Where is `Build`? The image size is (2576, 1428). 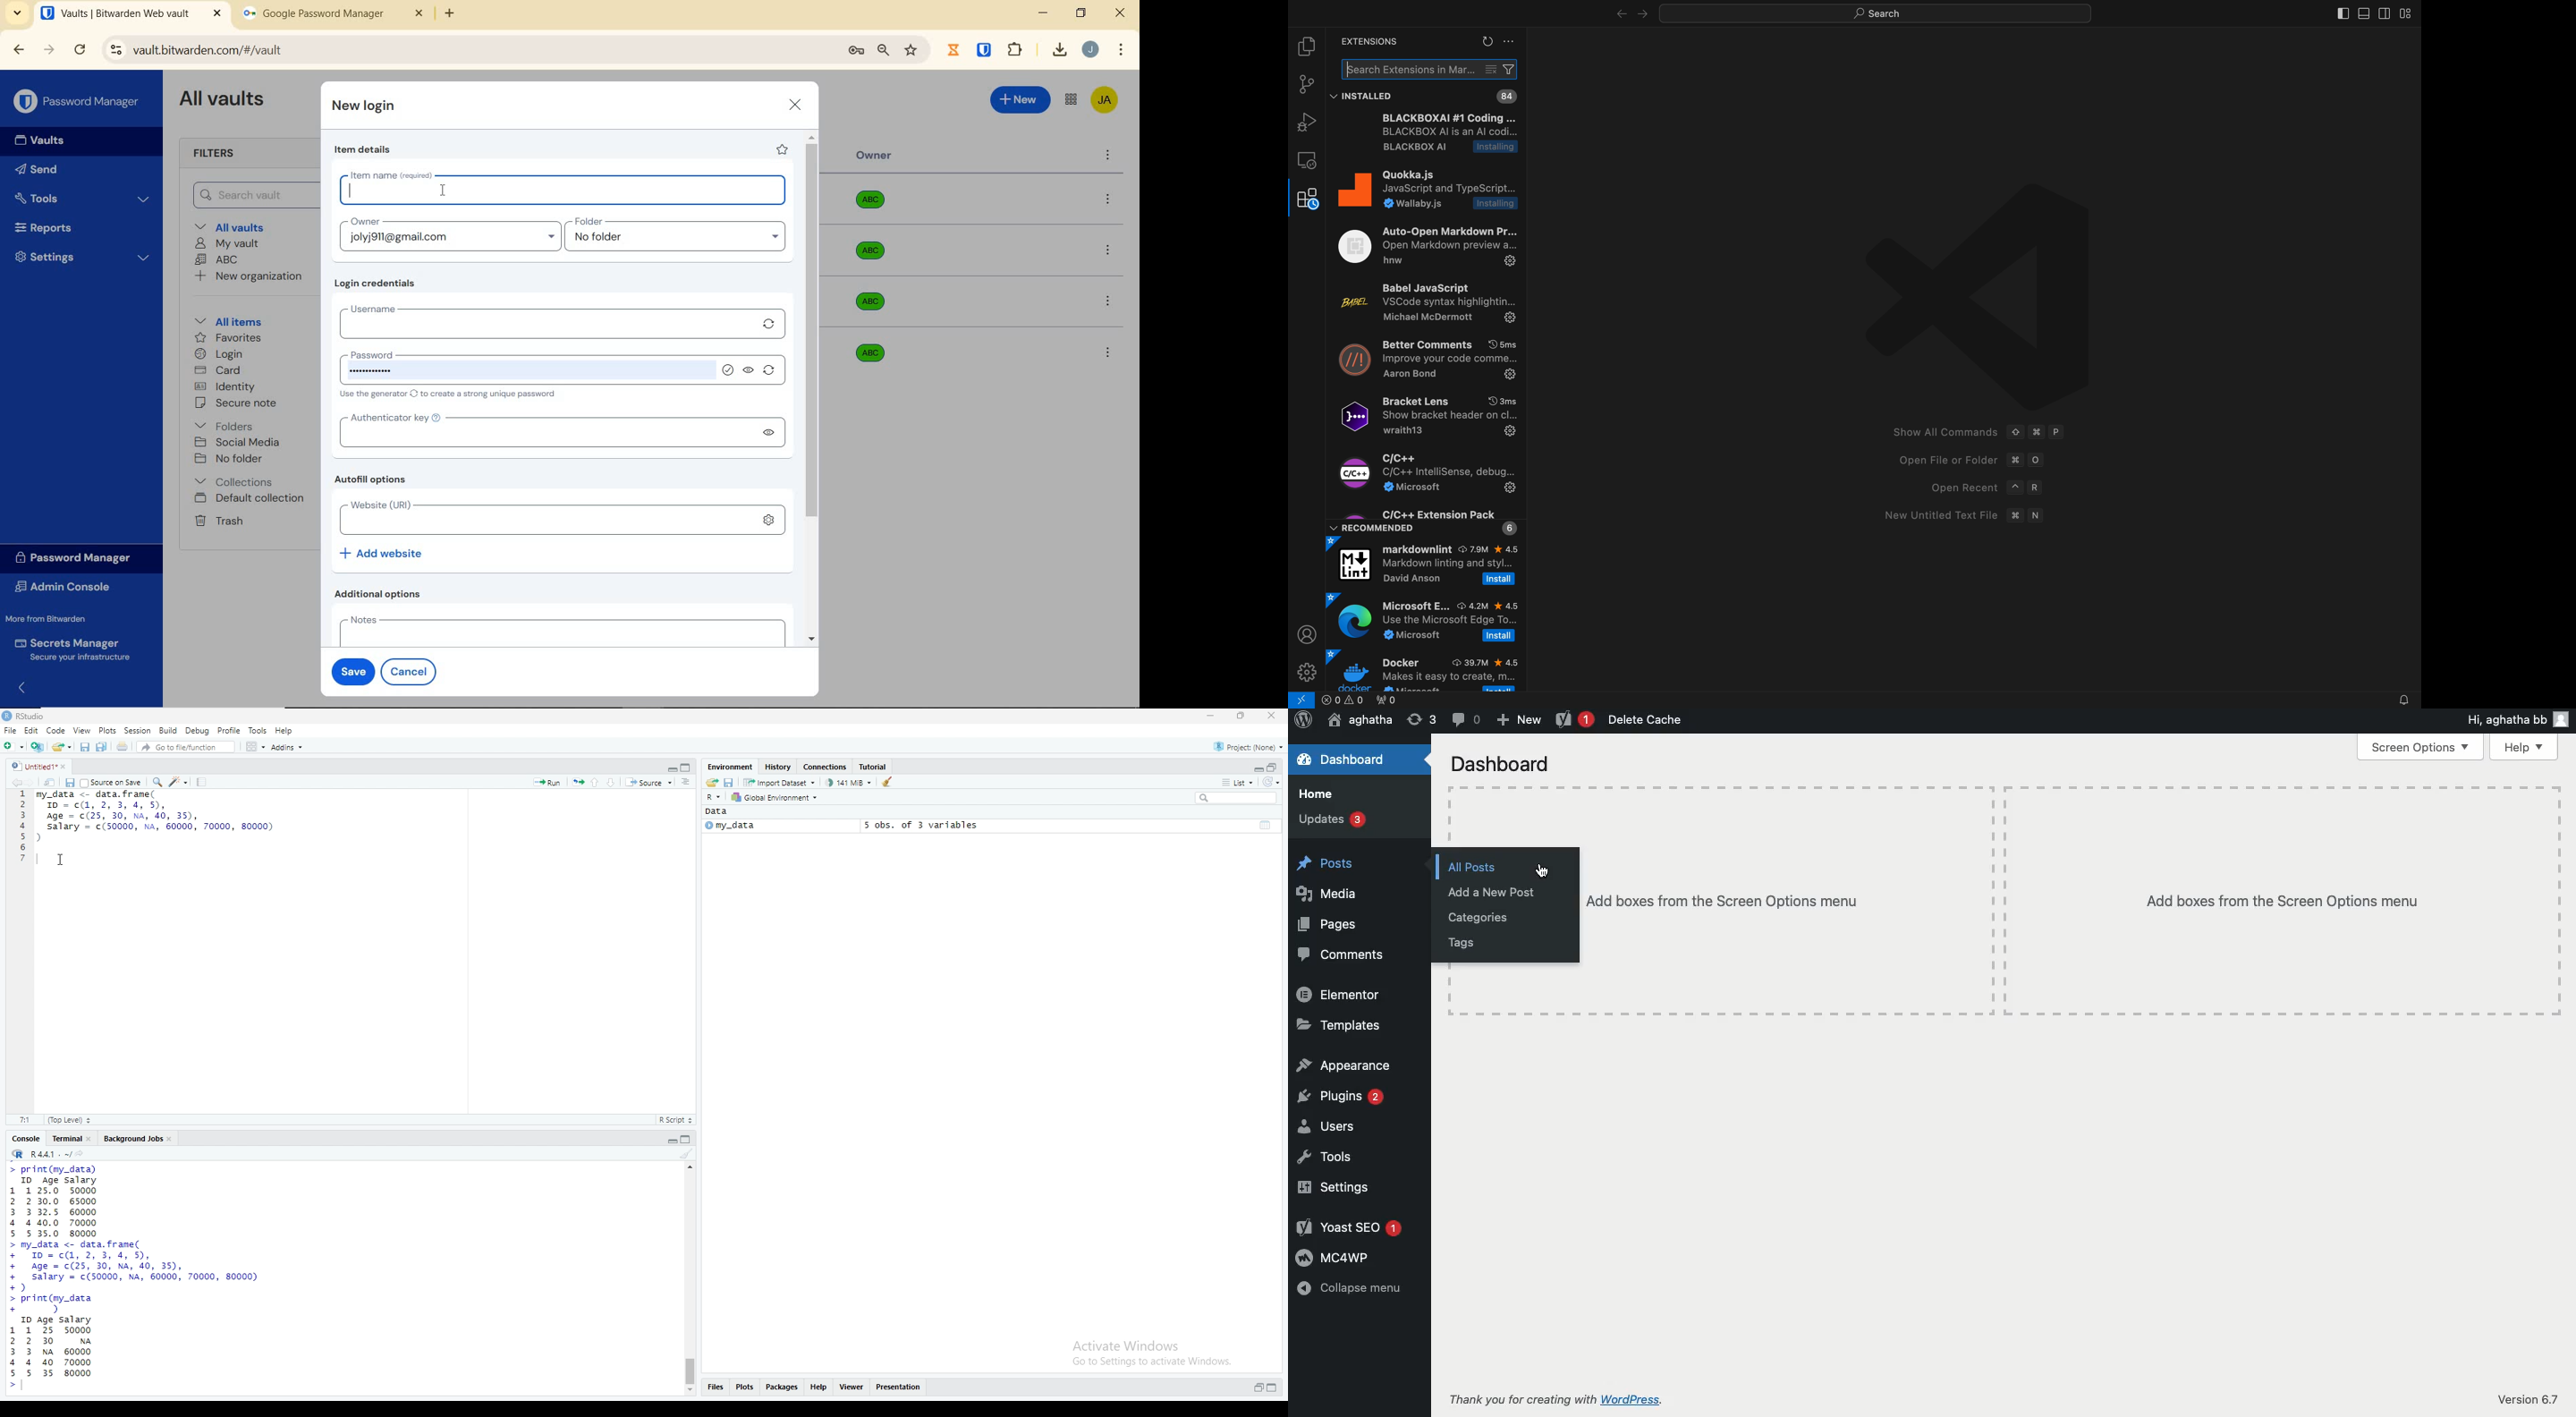
Build is located at coordinates (170, 730).